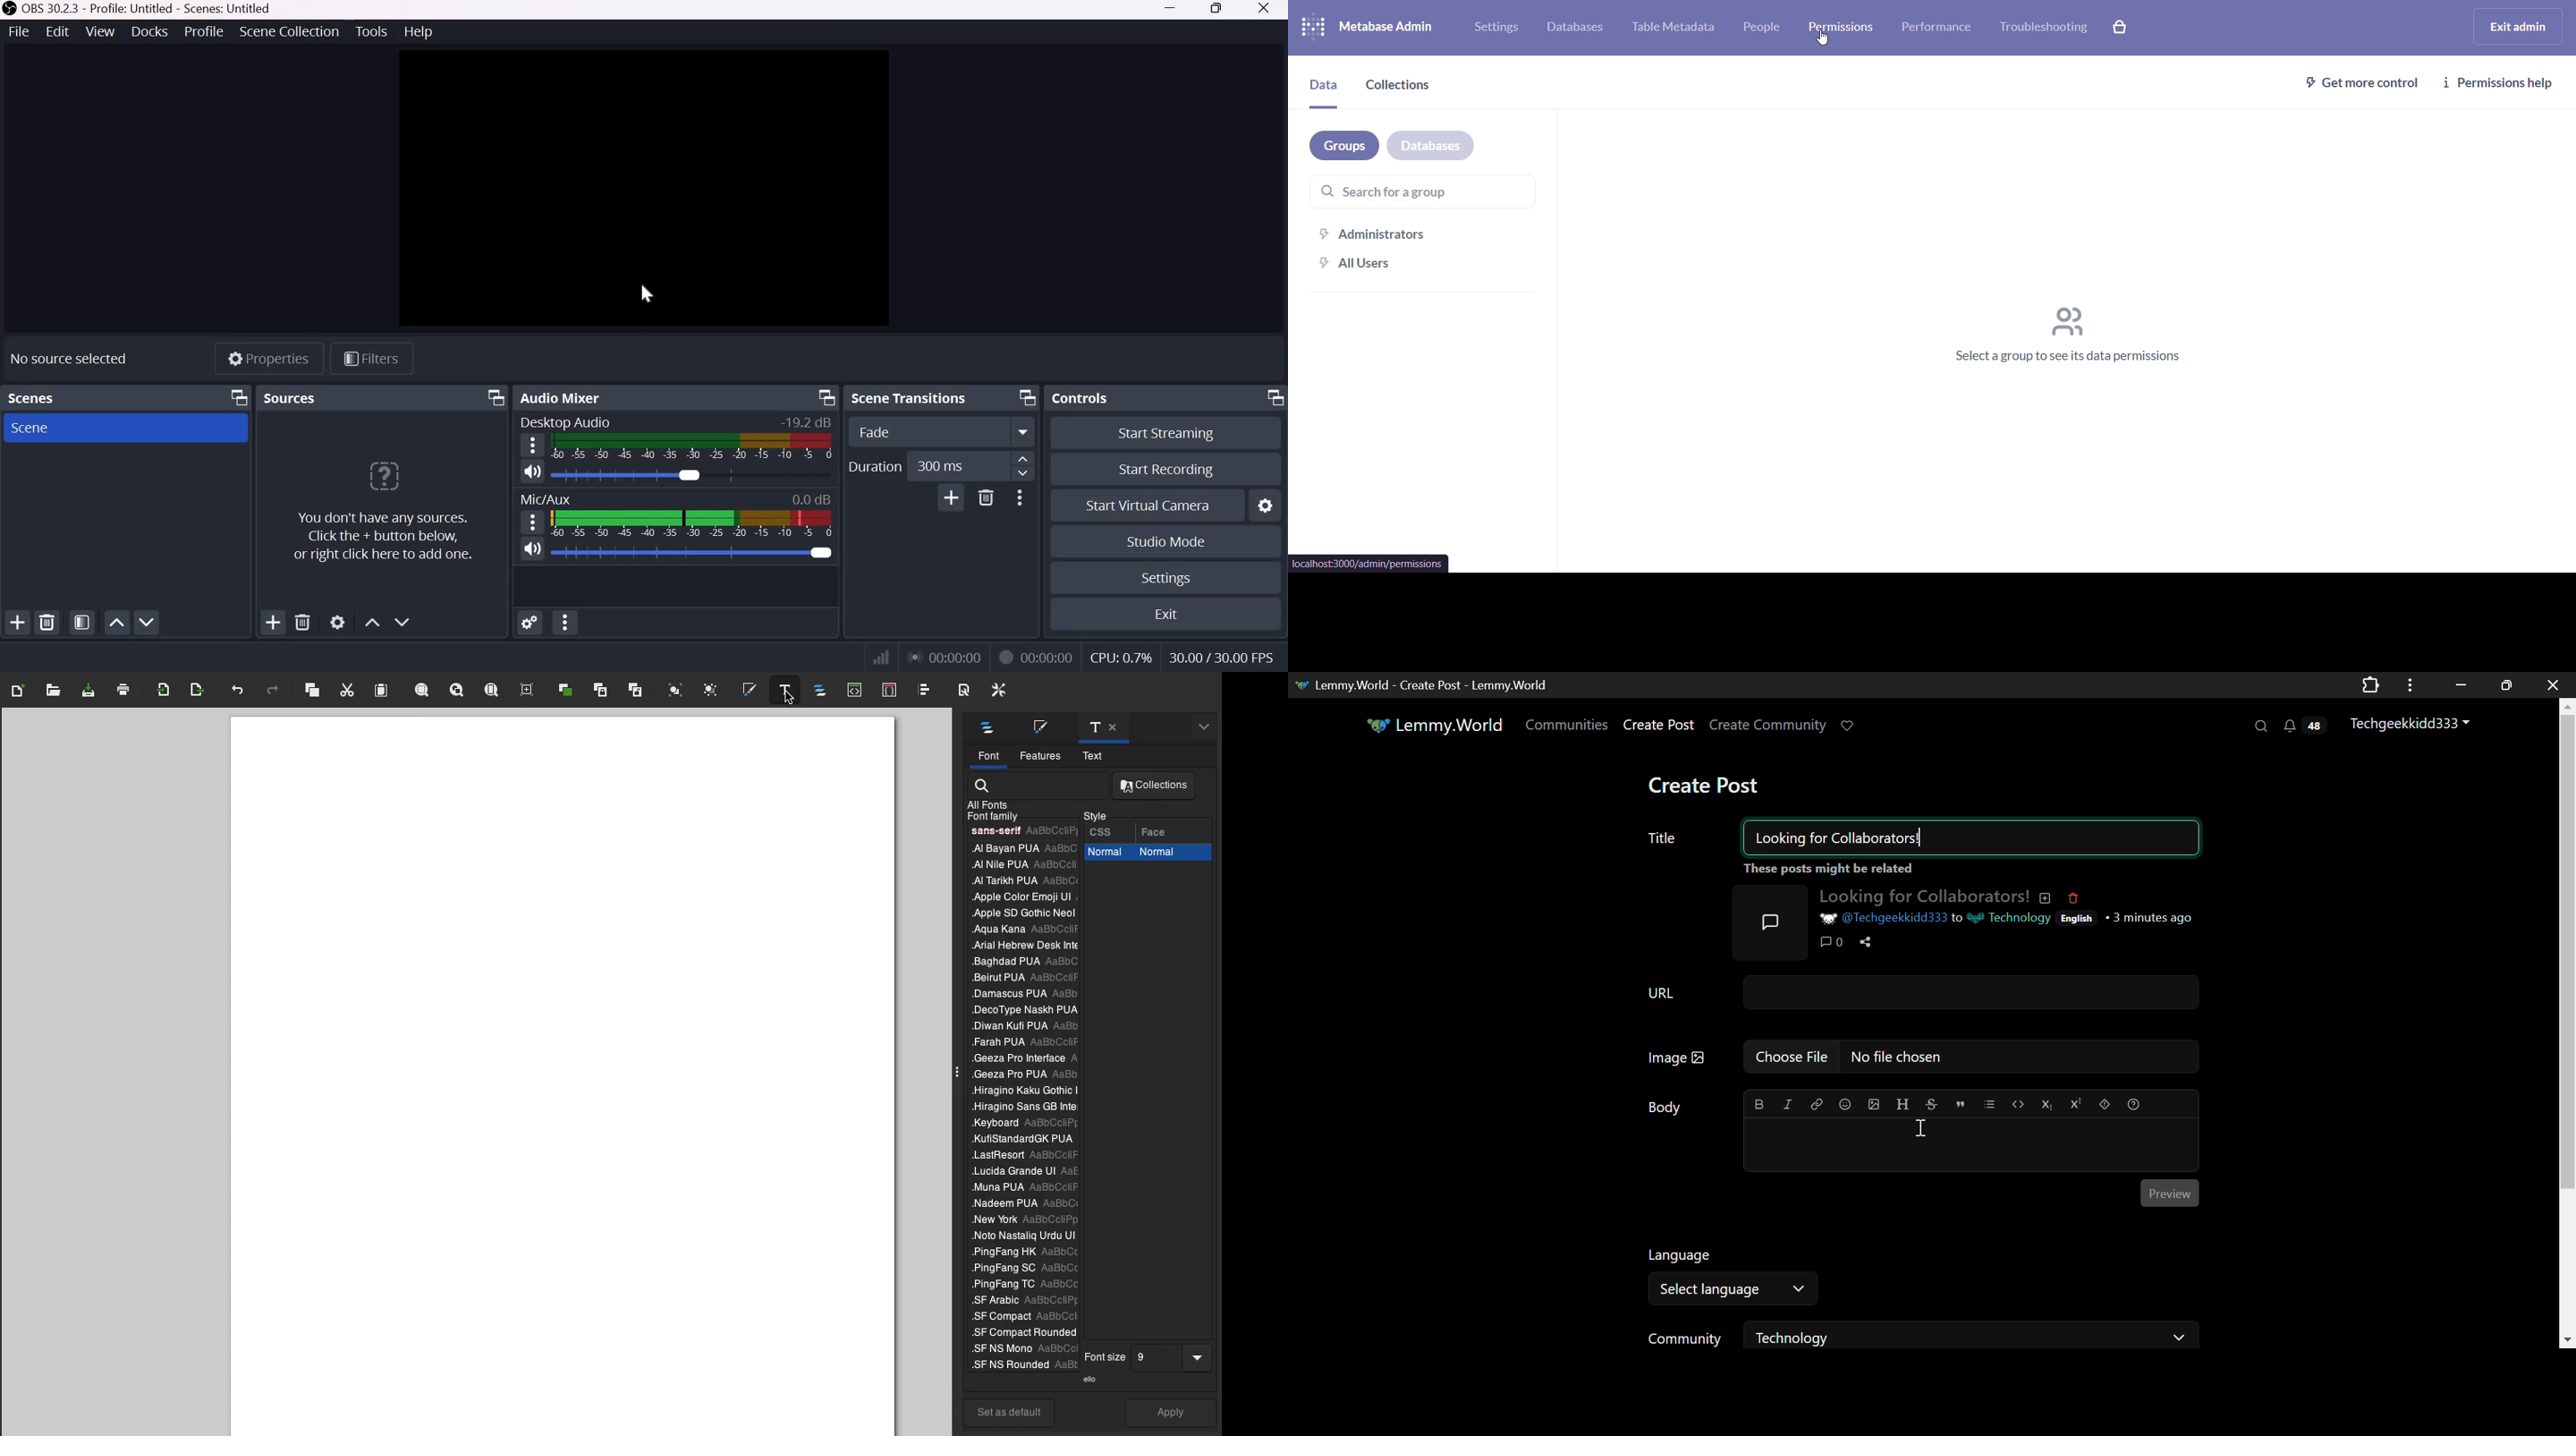 This screenshot has height=1456, width=2576. What do you see at coordinates (304, 623) in the screenshot?
I see `Remove selected source(s)` at bounding box center [304, 623].